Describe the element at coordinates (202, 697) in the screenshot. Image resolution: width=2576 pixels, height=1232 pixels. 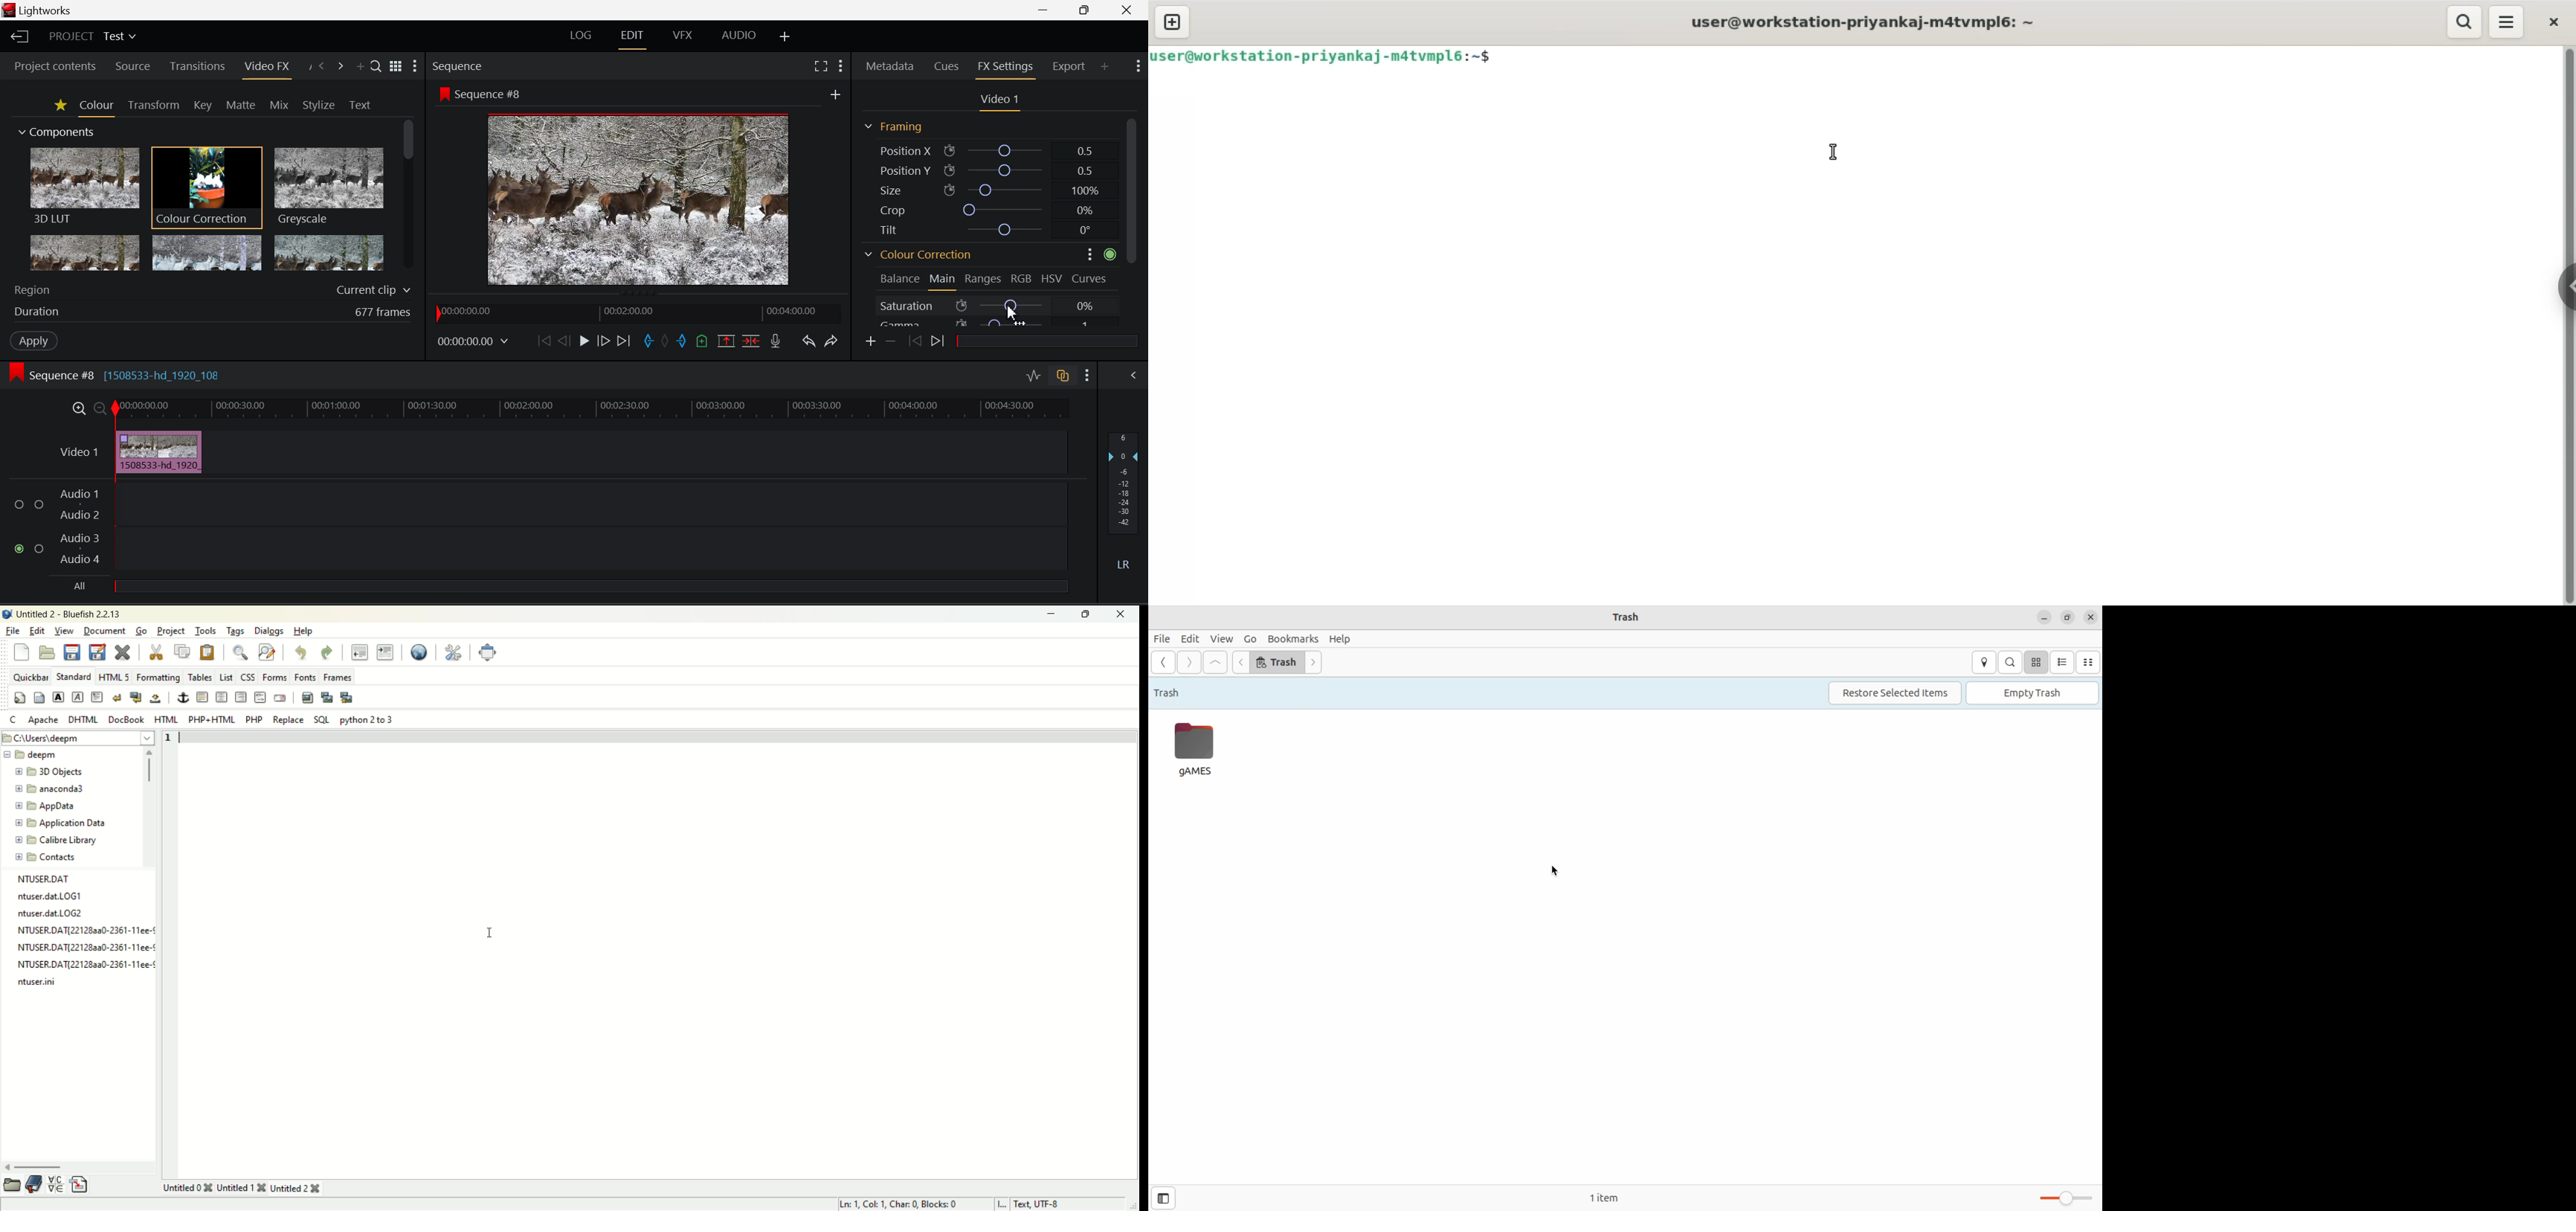
I see `horizontal rule` at that location.